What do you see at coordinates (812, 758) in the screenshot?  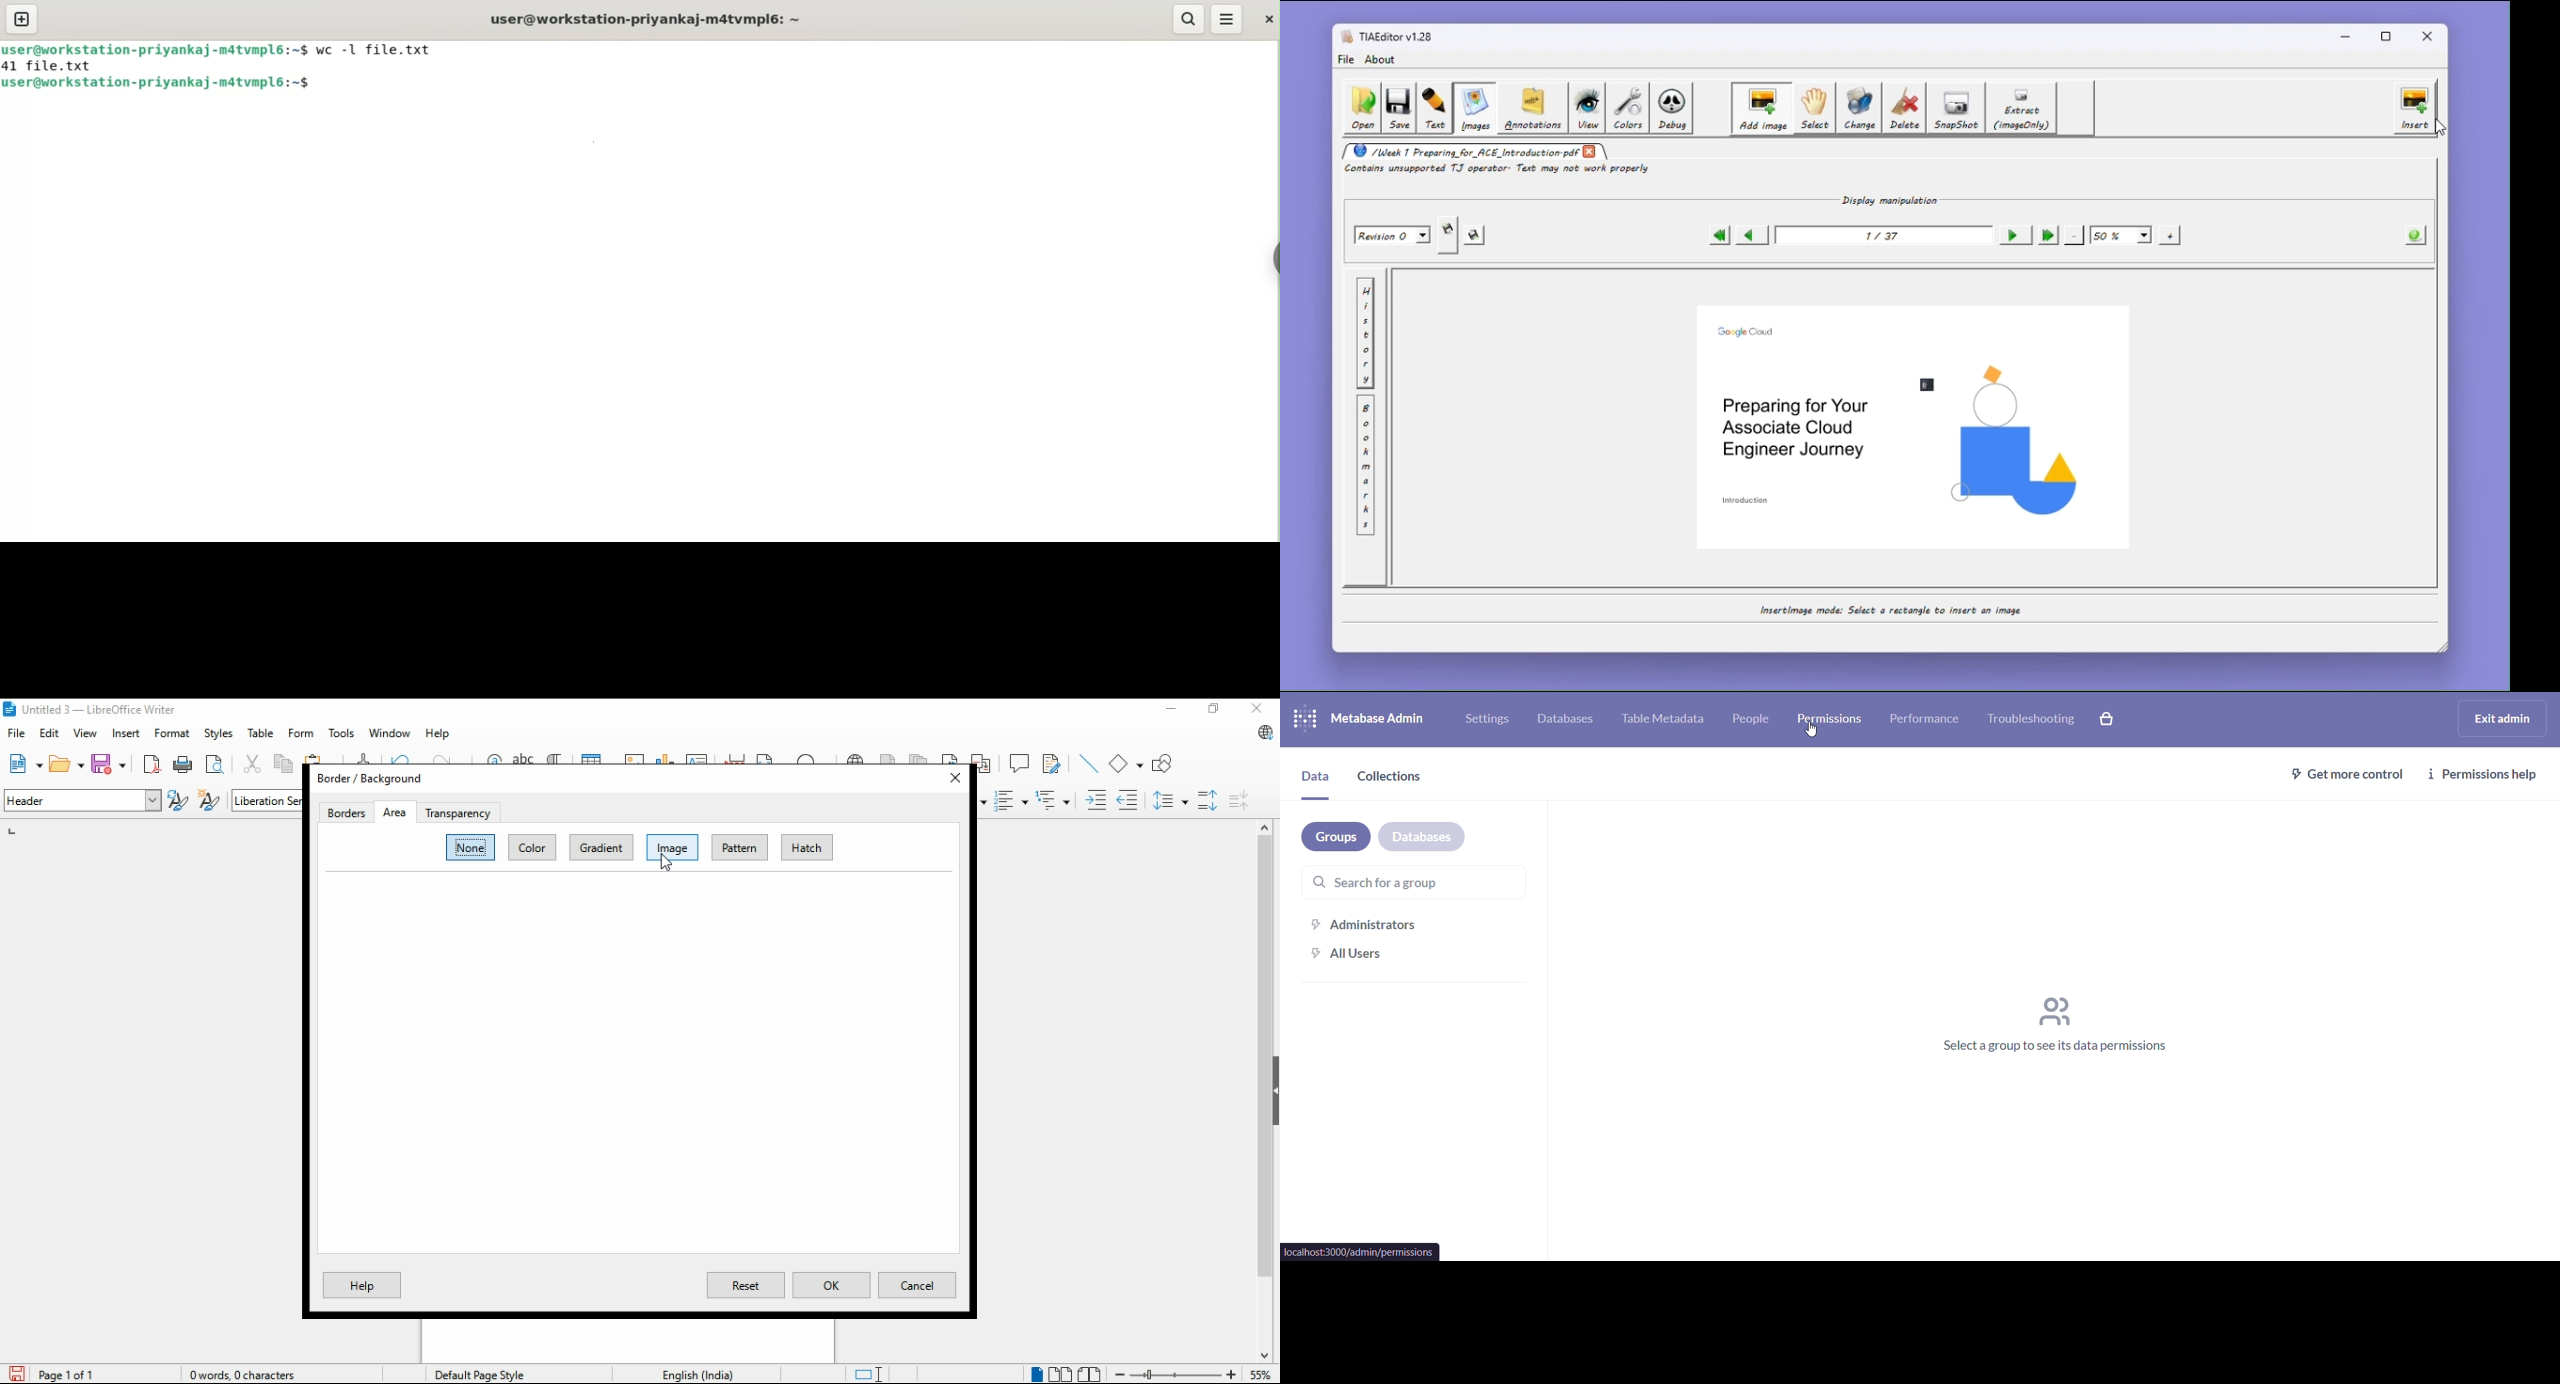 I see `insert special character` at bounding box center [812, 758].